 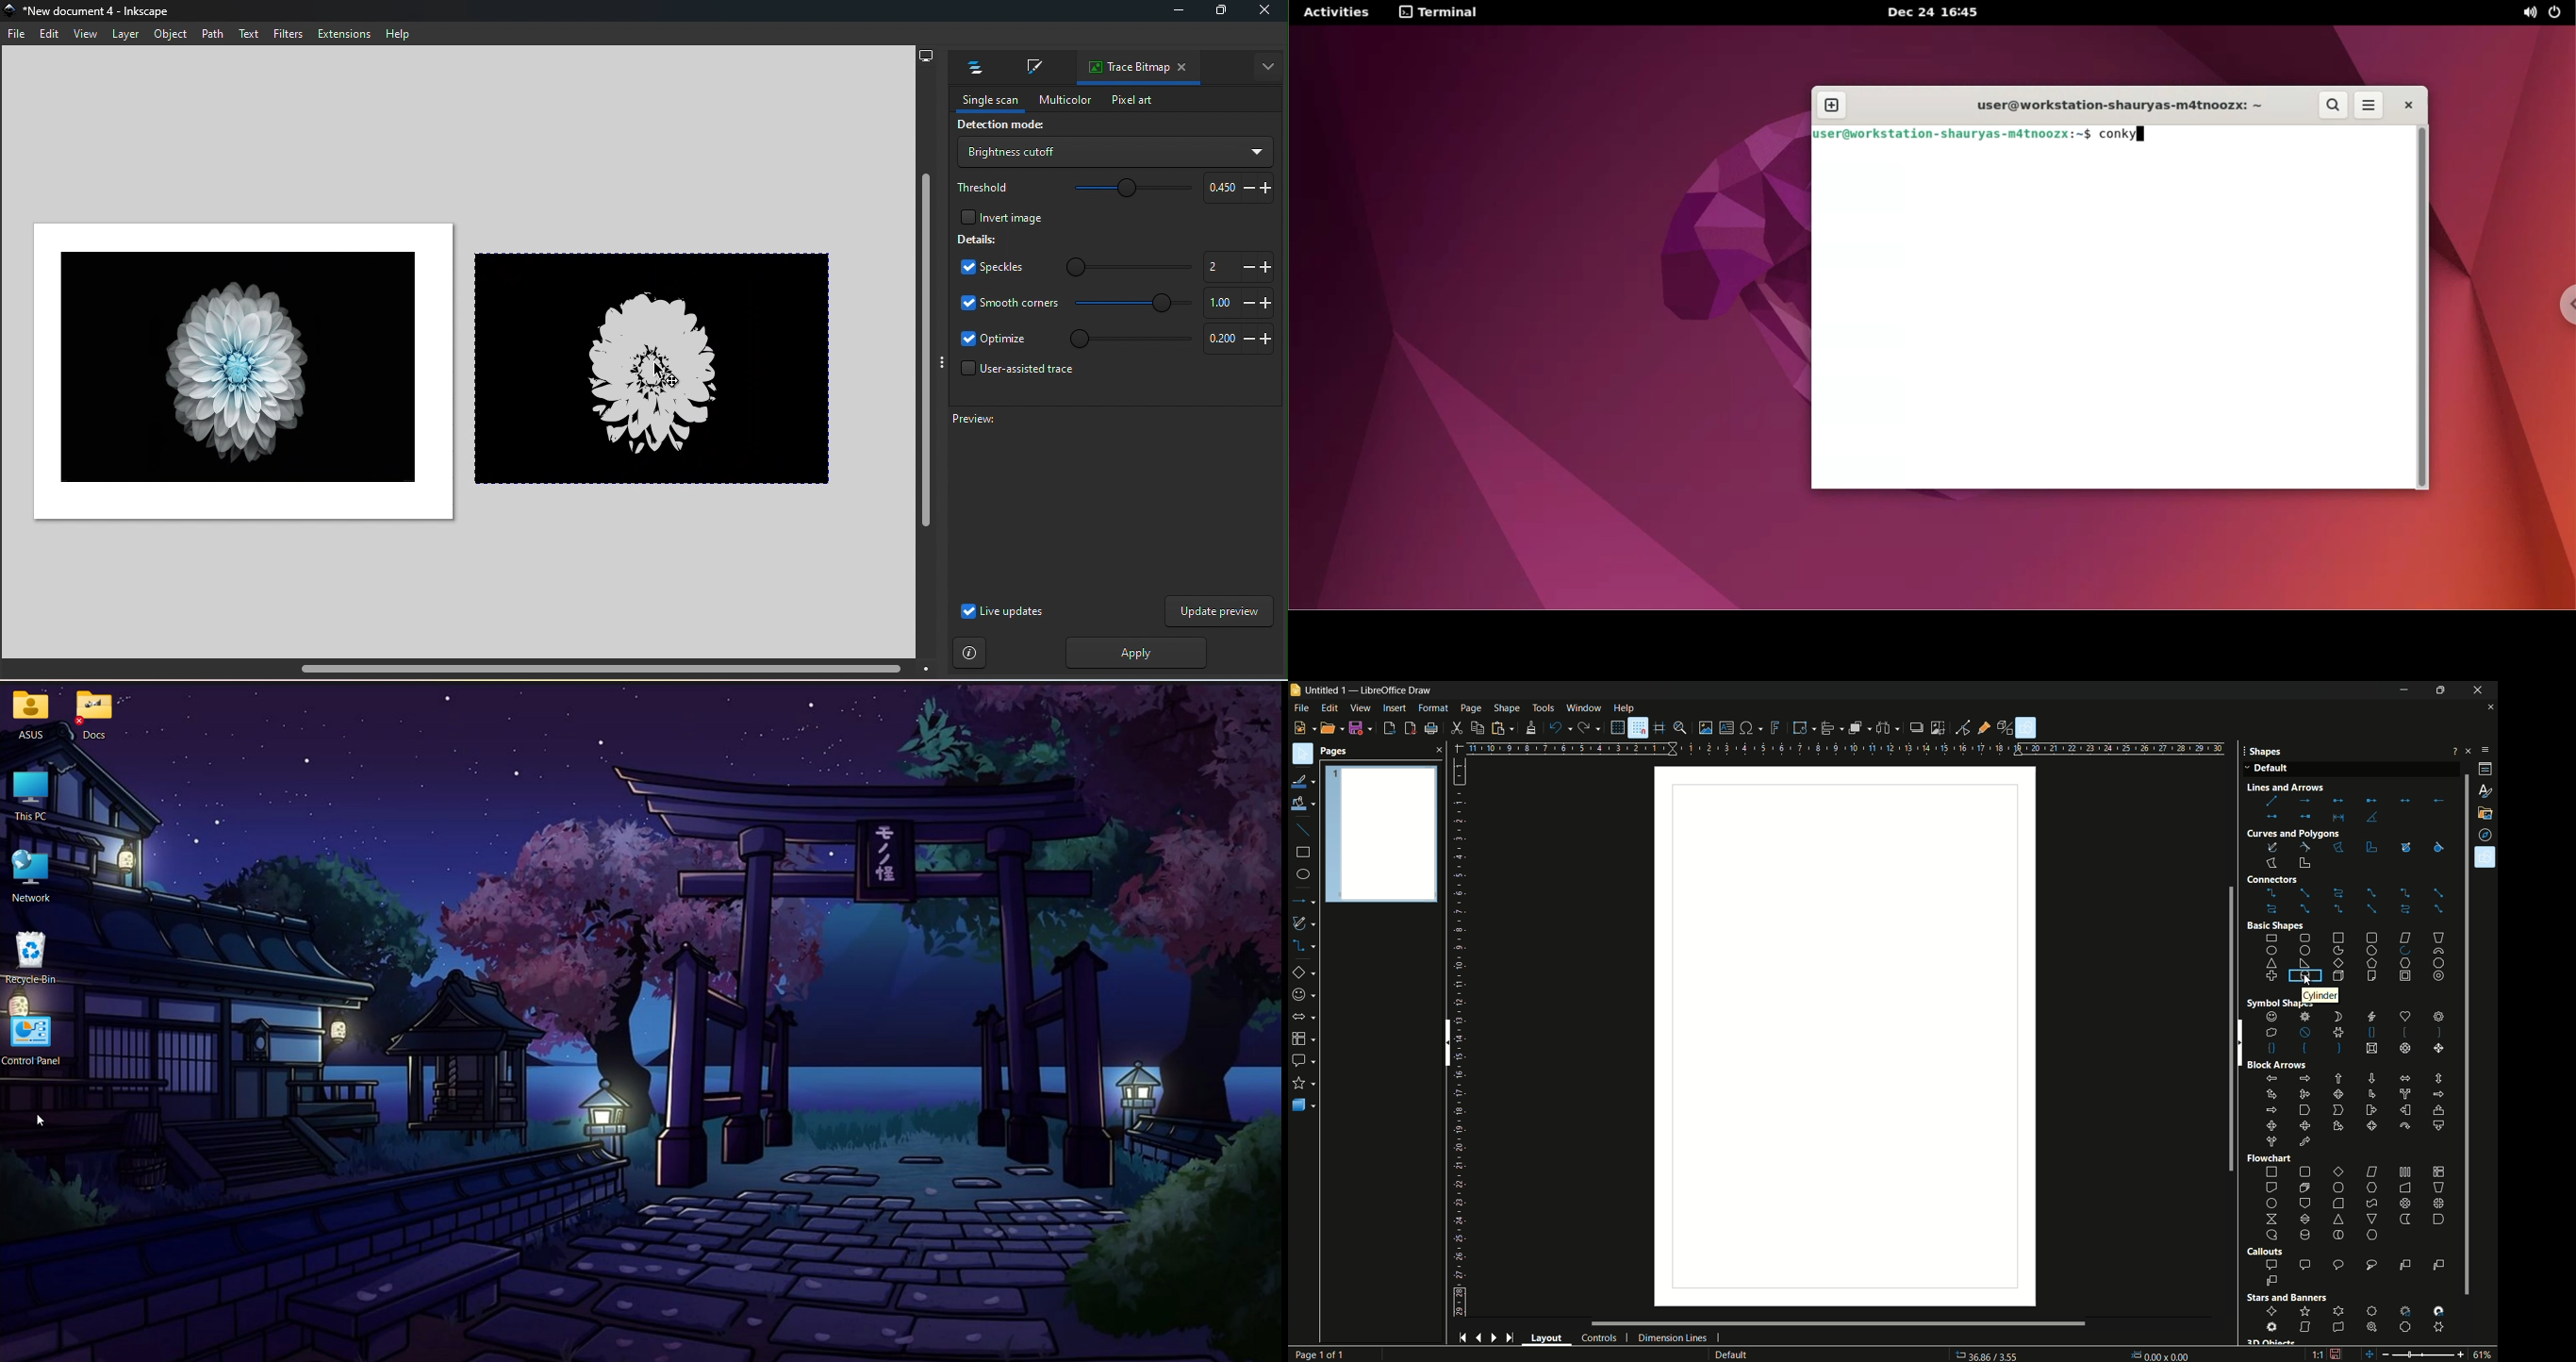 I want to click on flow chart, so click(x=1306, y=1039).